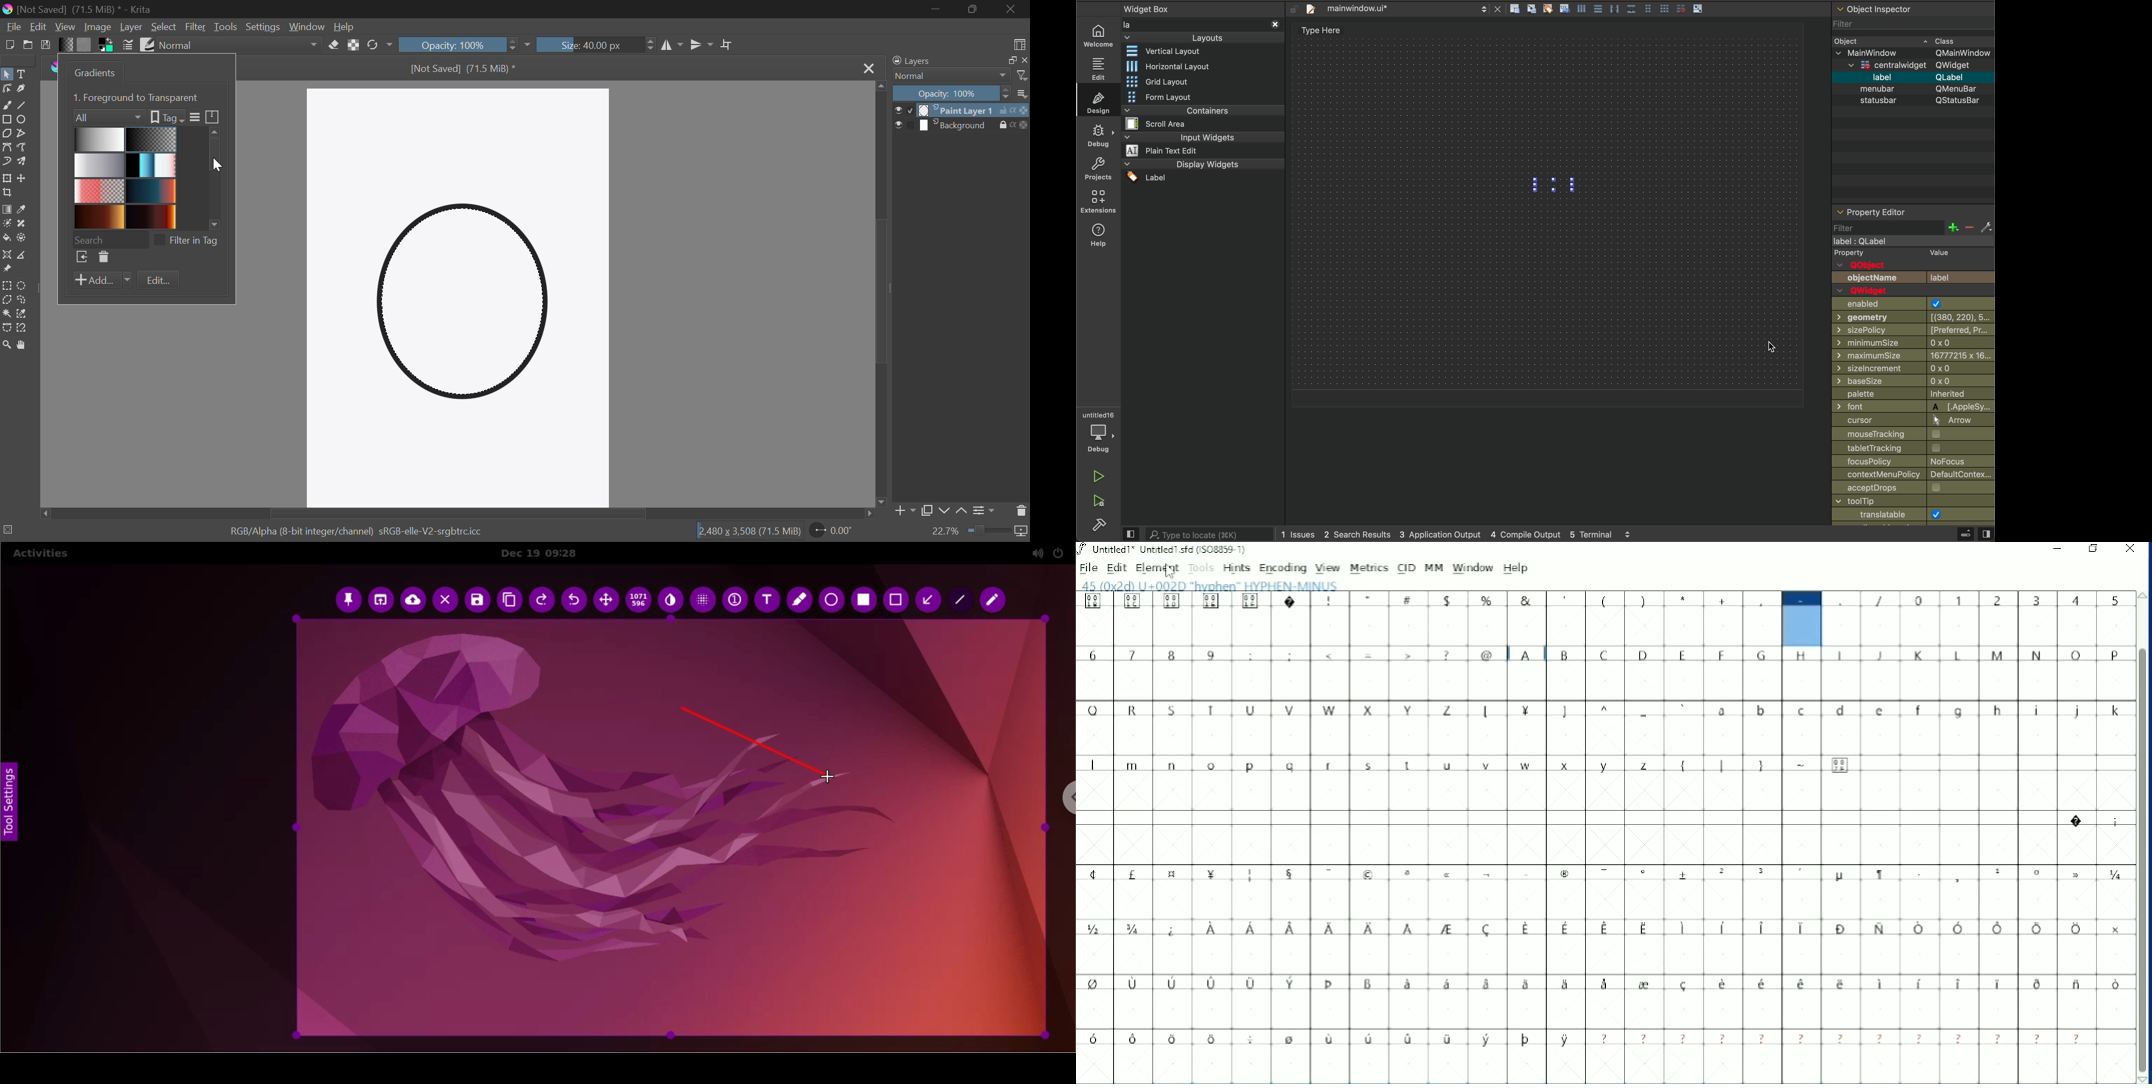 The image size is (2156, 1092). What do you see at coordinates (2018, 601) in the screenshot?
I see `Numbers` at bounding box center [2018, 601].